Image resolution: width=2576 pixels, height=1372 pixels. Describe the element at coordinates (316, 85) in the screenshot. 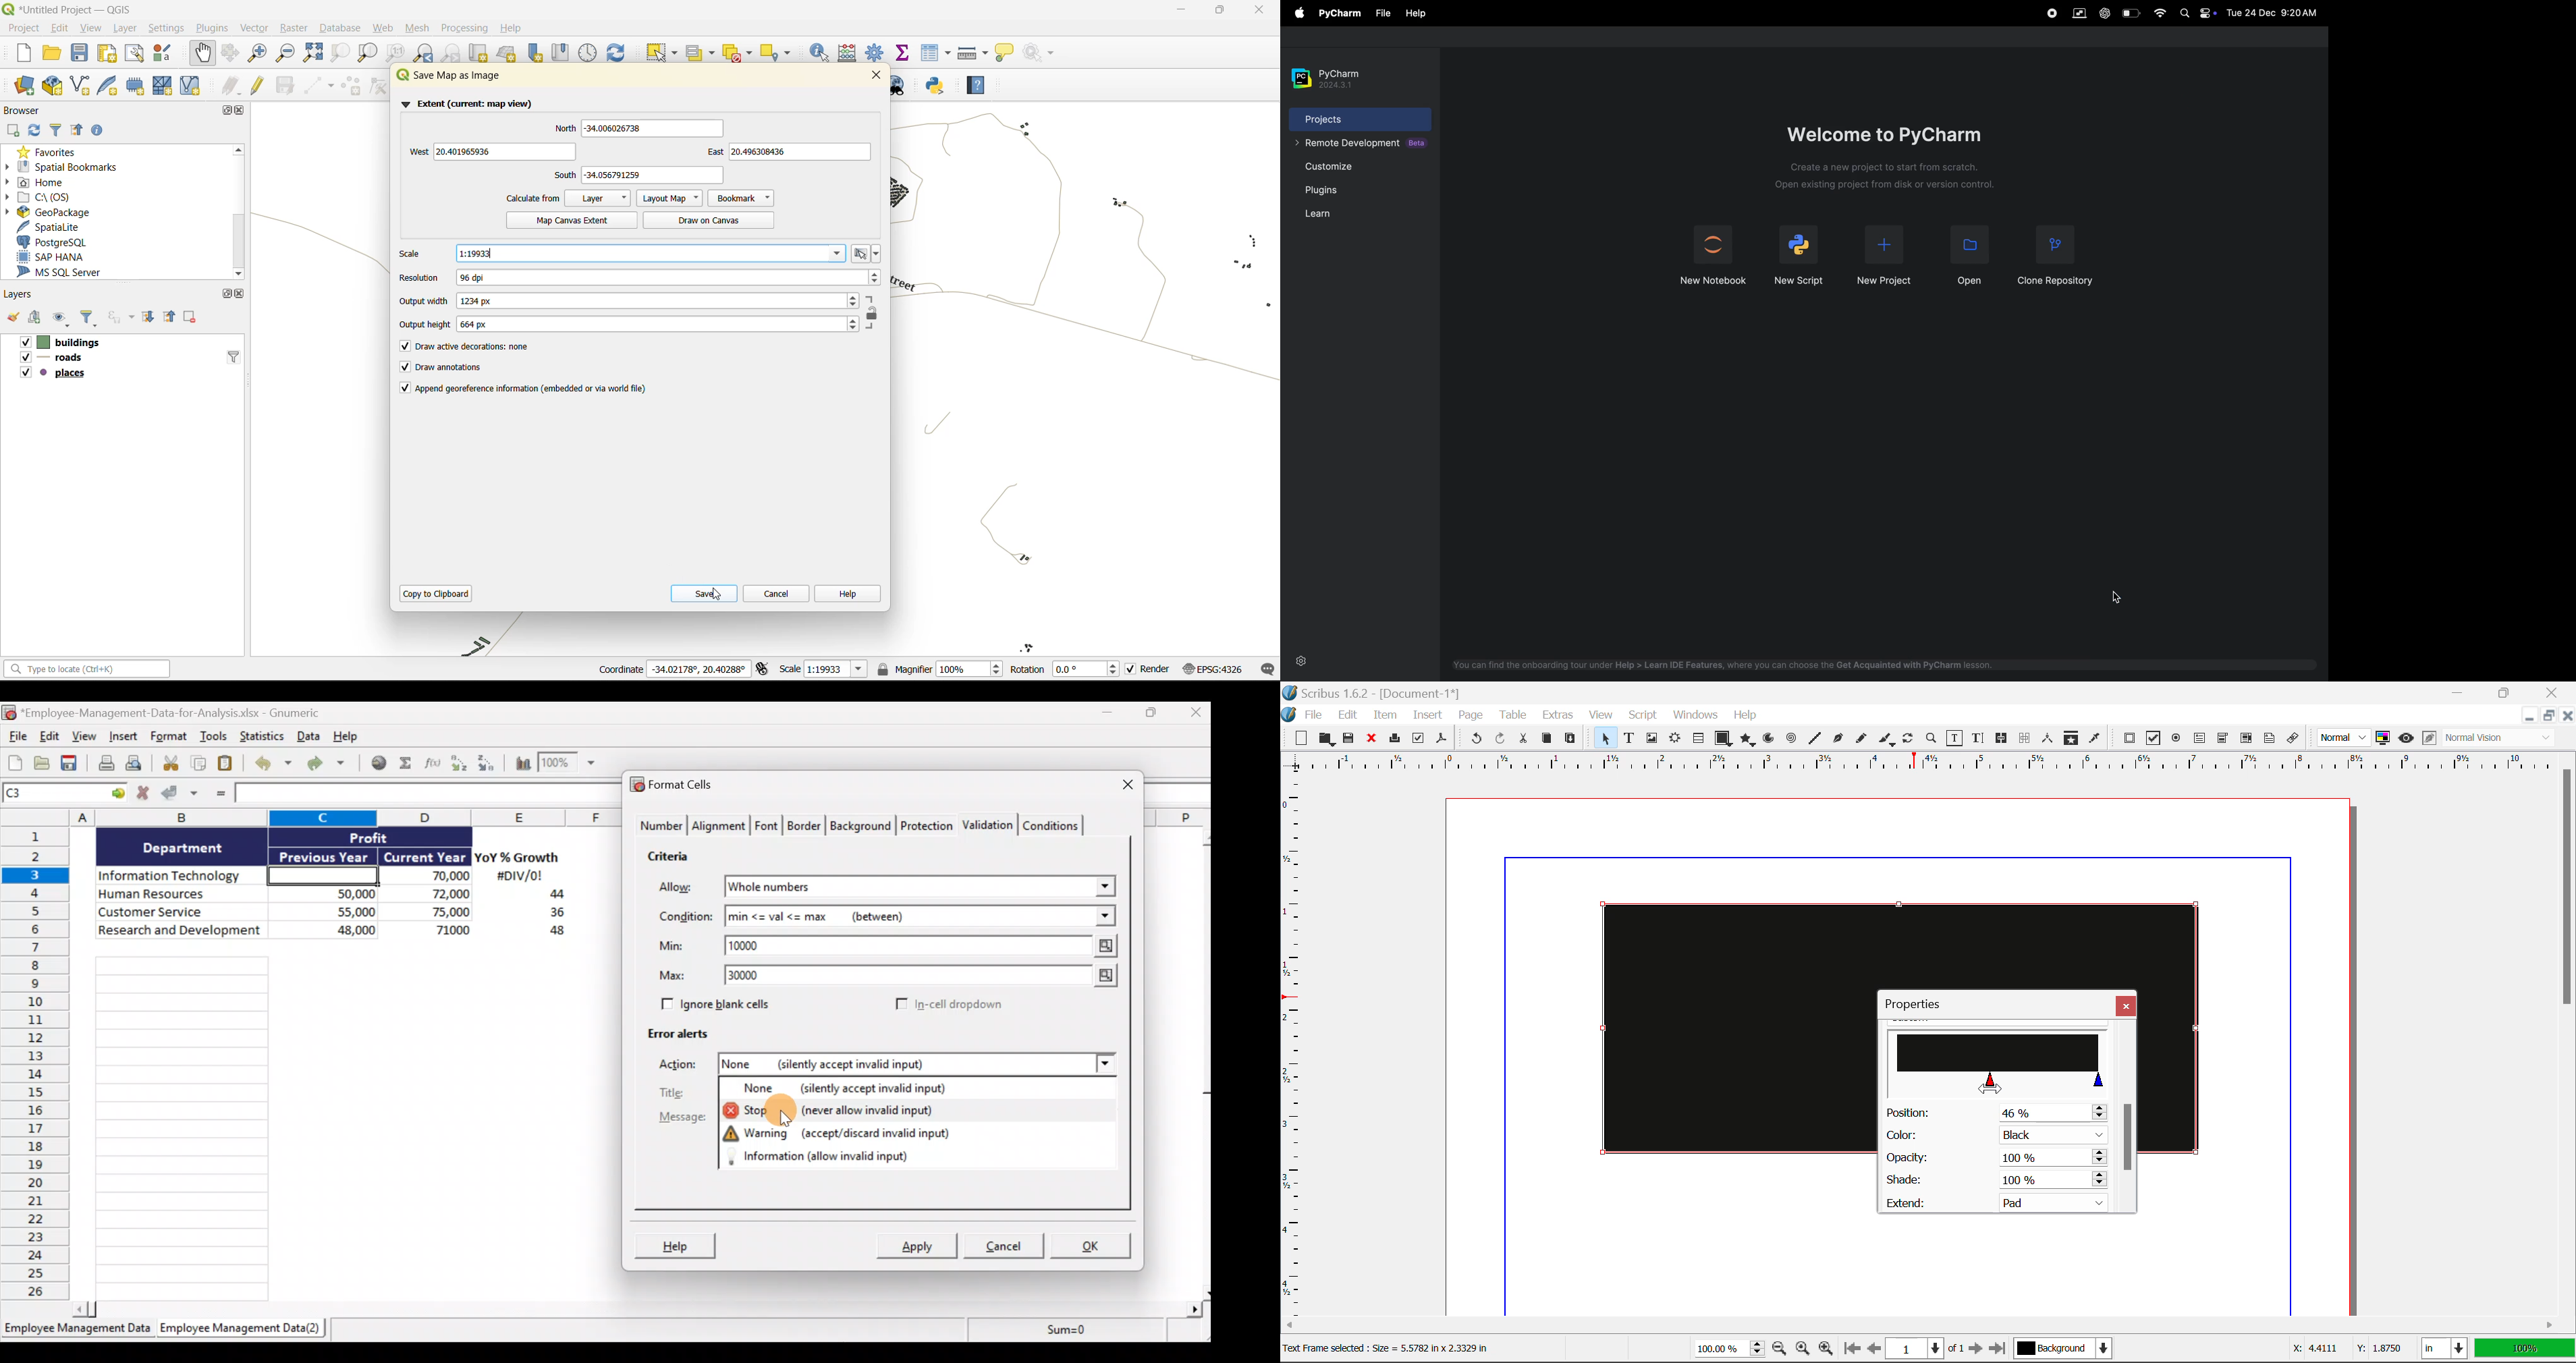

I see `digitize` at that location.